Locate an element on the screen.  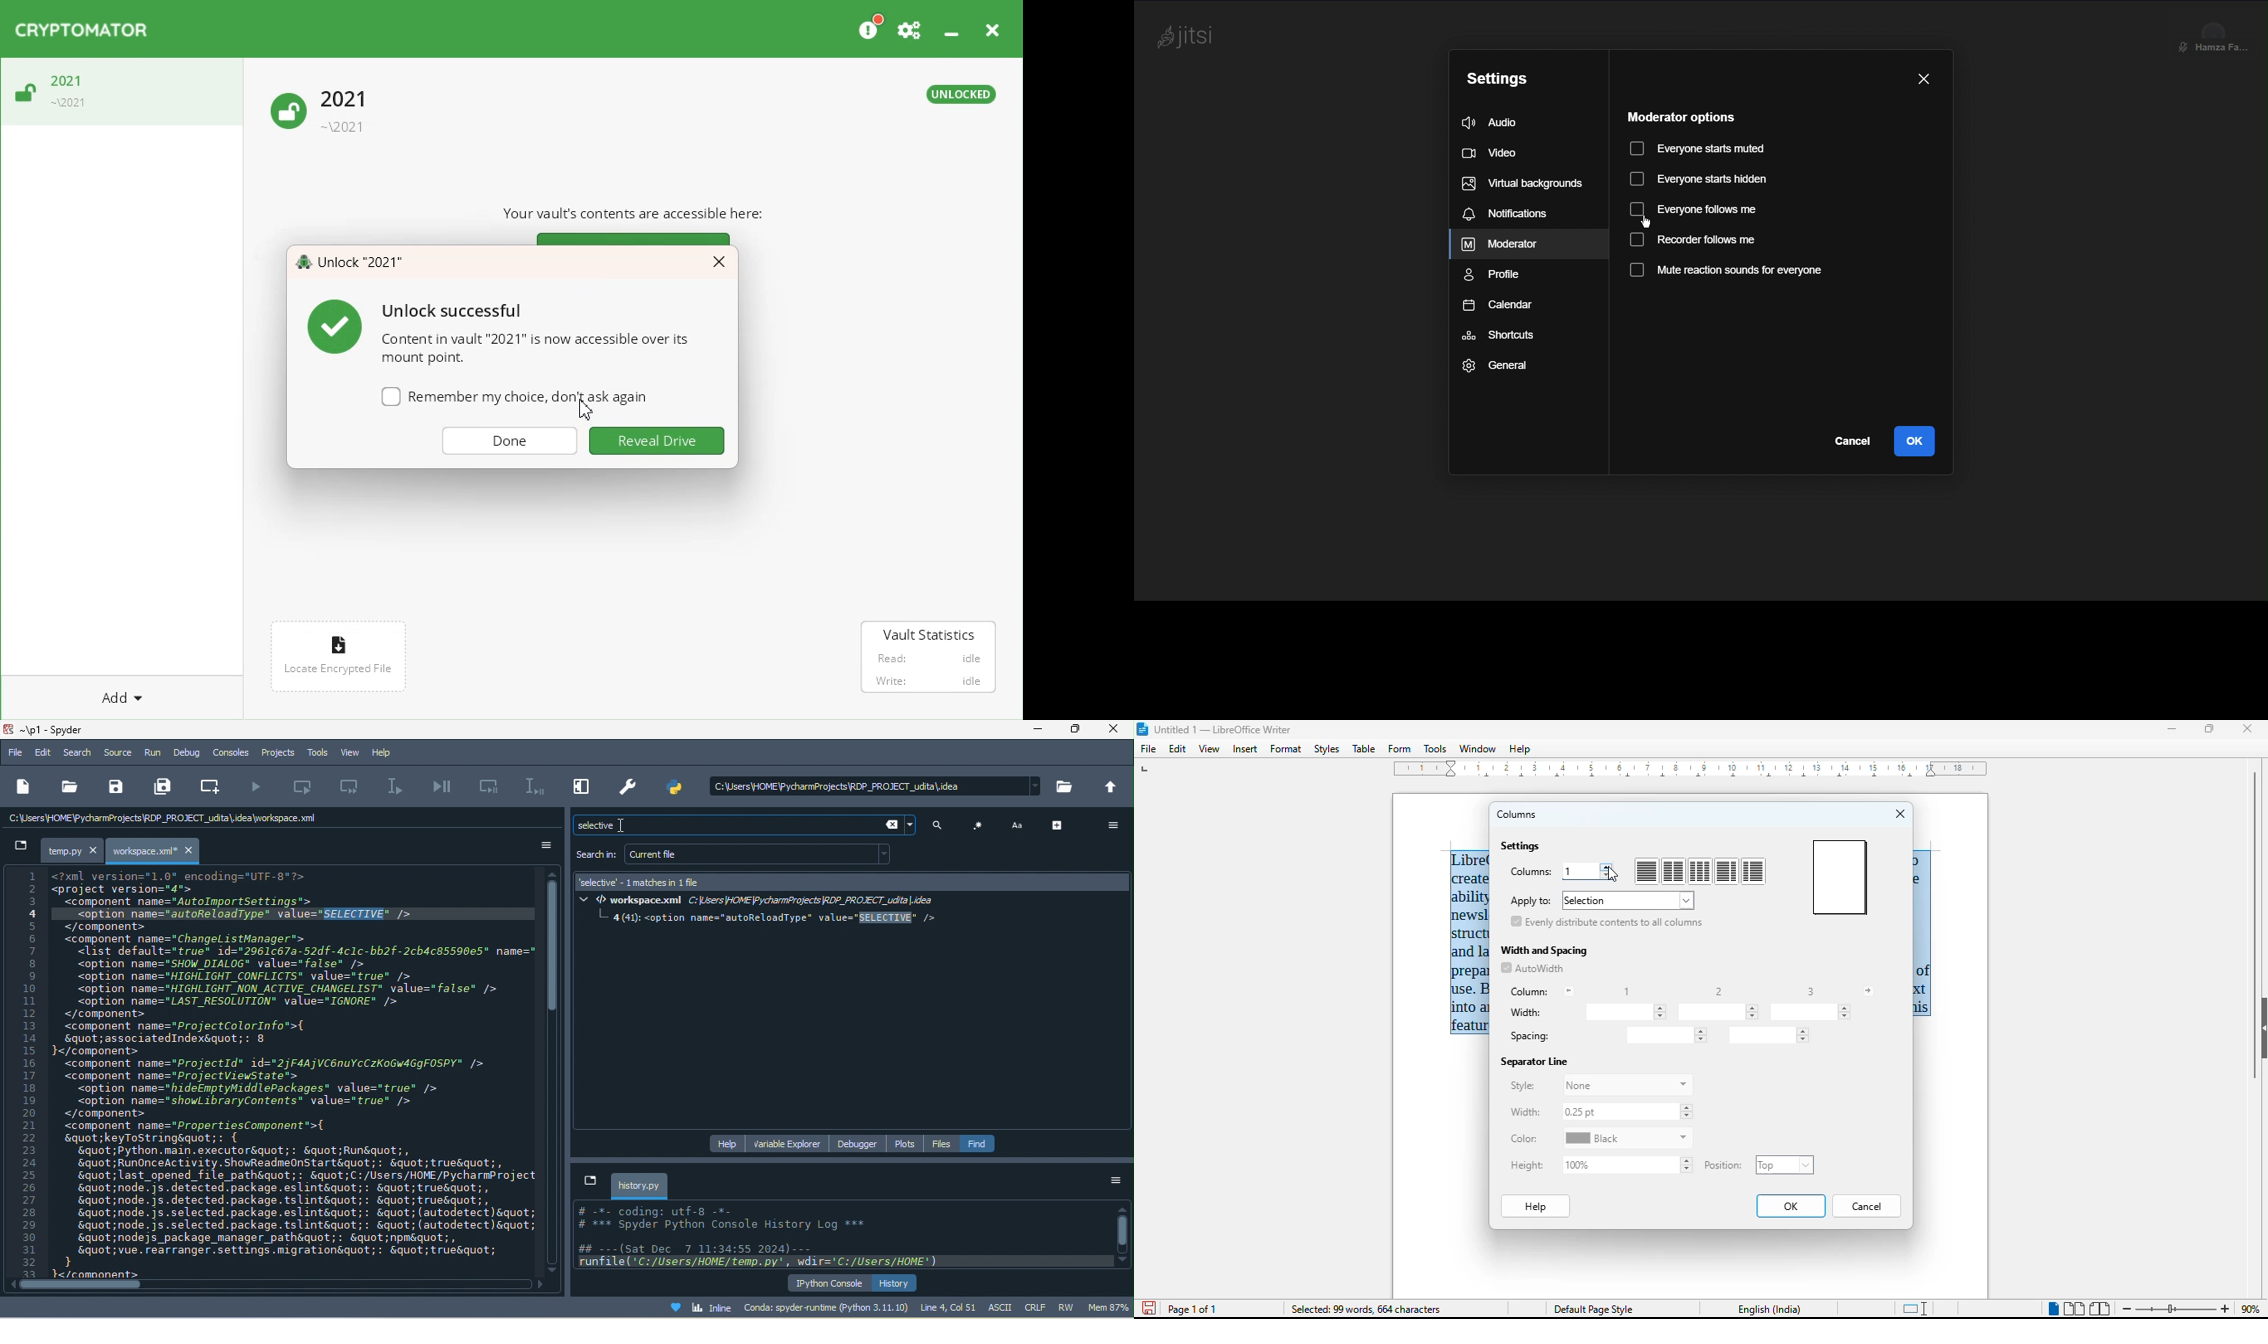
c\users\home\pycharm project is located at coordinates (184, 820).